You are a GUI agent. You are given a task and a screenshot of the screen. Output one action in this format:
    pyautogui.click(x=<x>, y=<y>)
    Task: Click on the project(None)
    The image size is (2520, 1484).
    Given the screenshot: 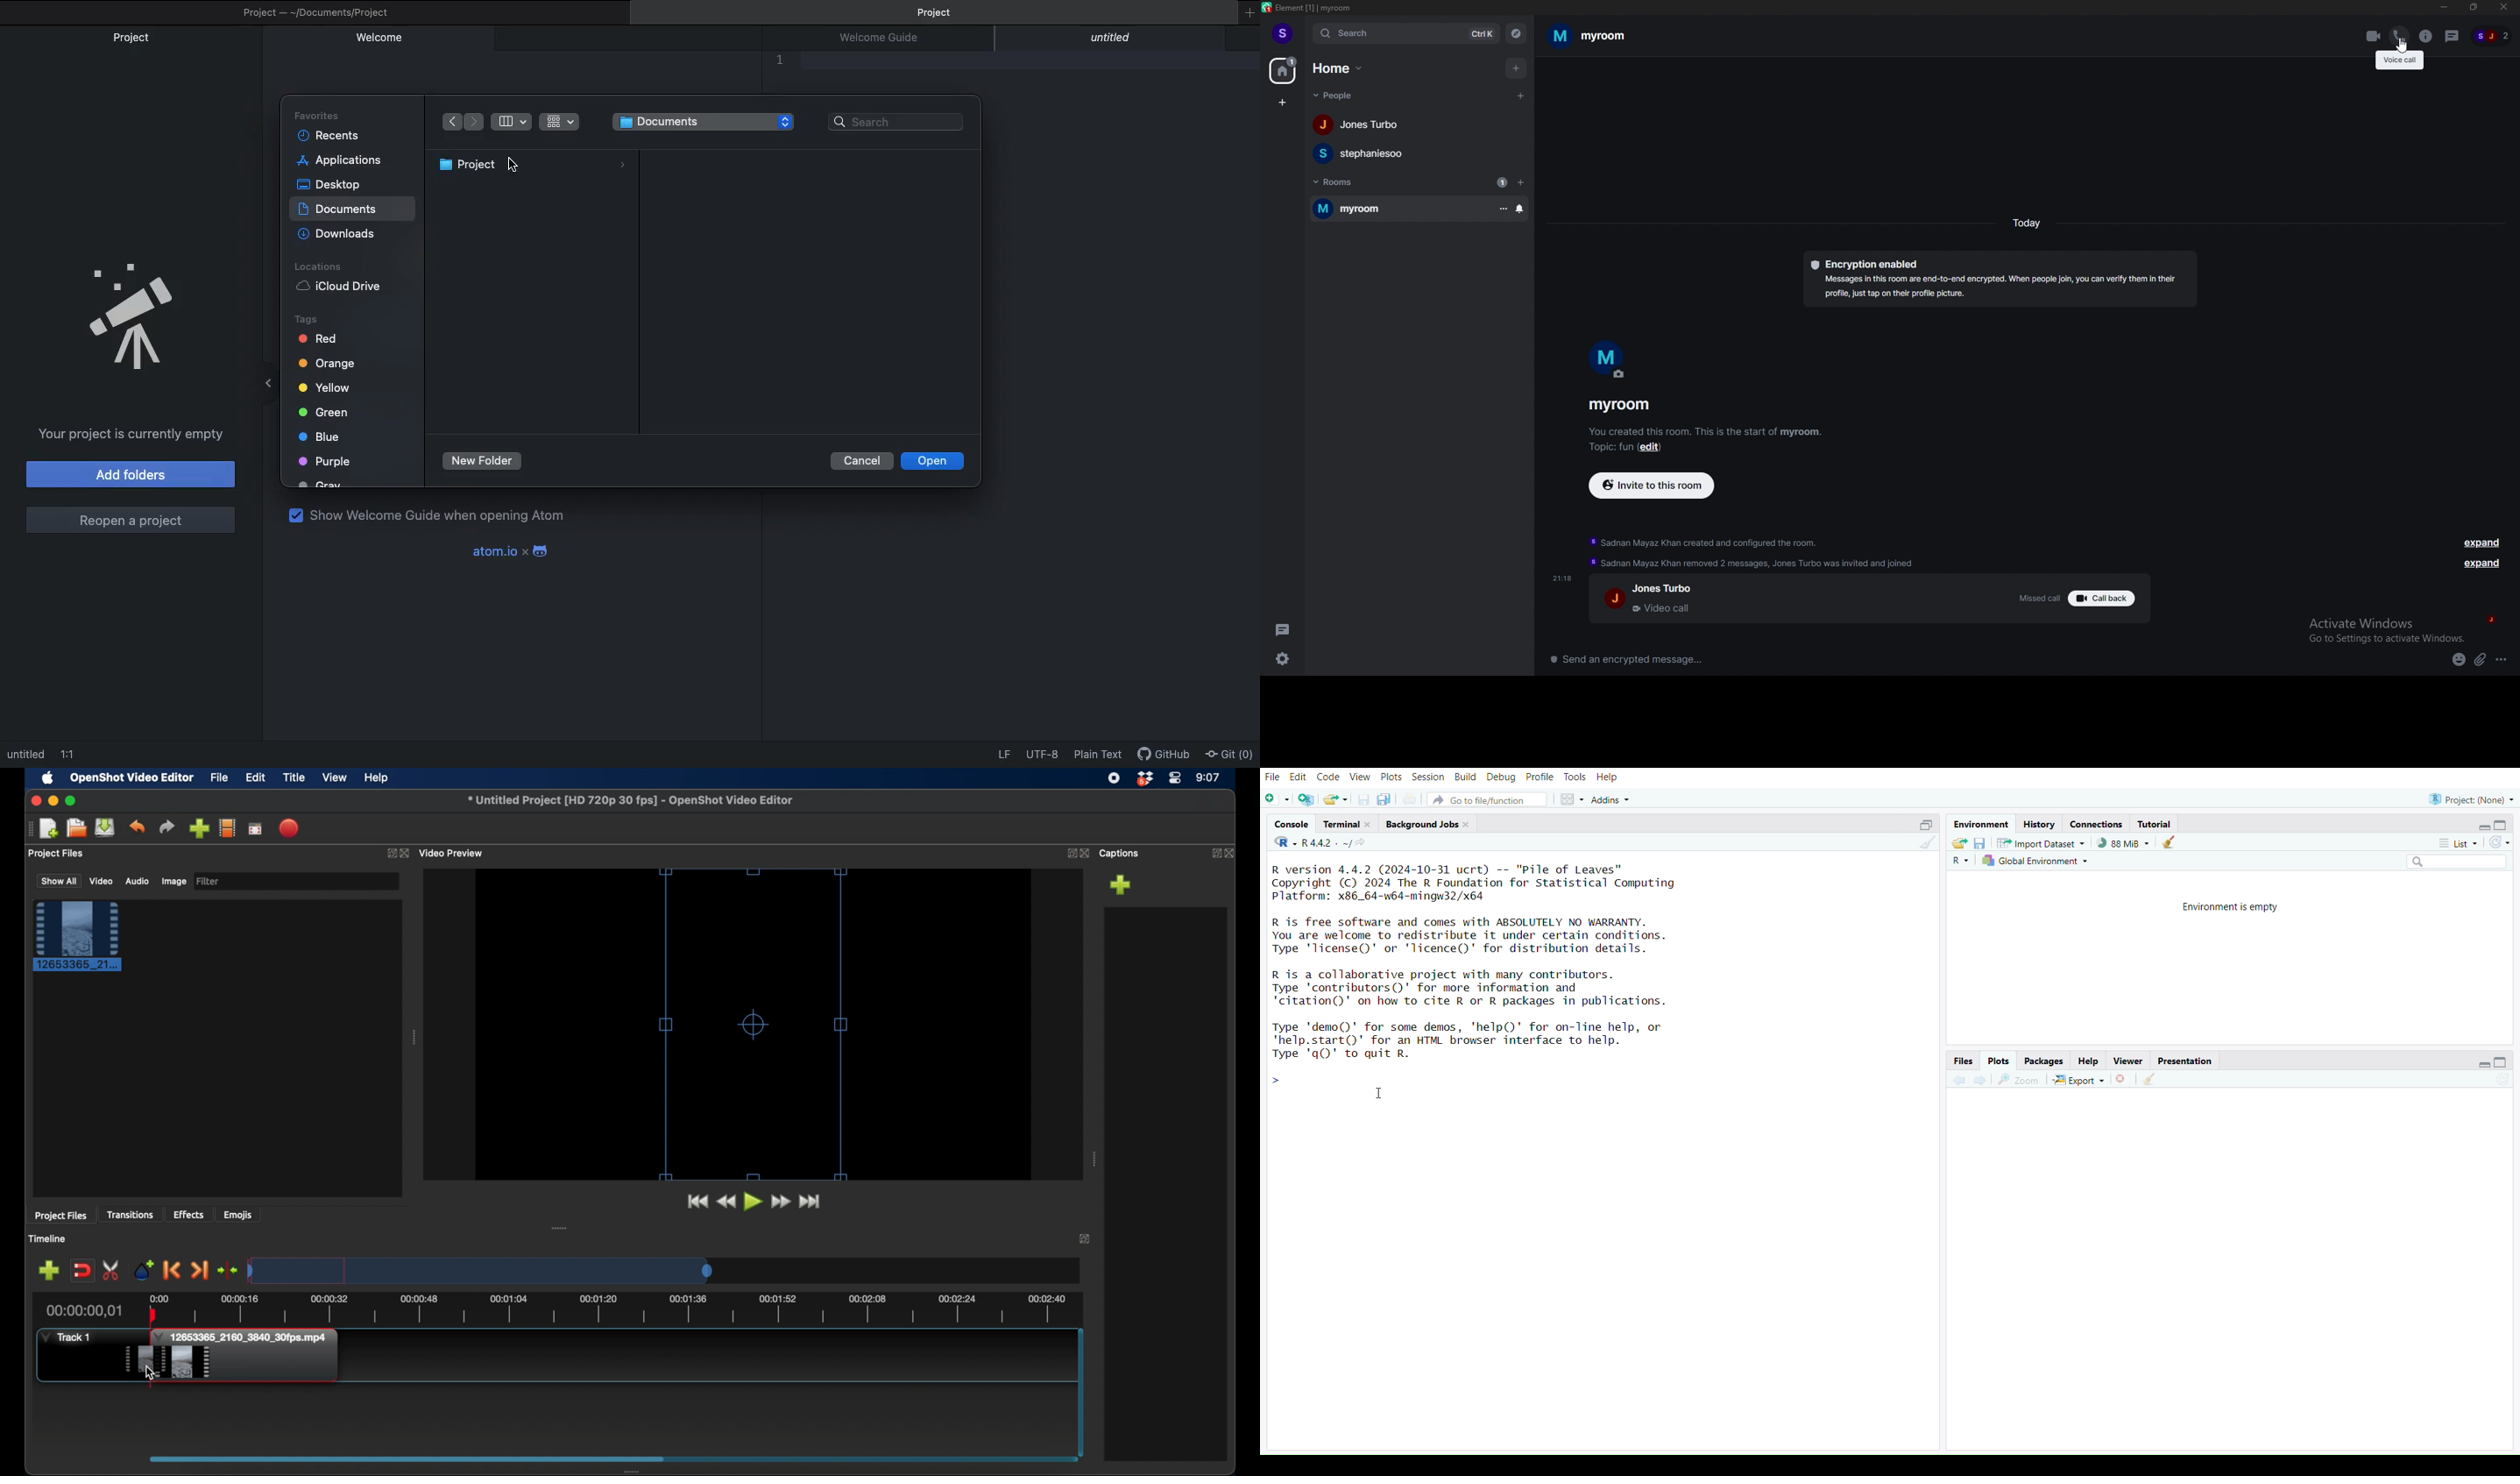 What is the action you would take?
    pyautogui.click(x=2471, y=799)
    